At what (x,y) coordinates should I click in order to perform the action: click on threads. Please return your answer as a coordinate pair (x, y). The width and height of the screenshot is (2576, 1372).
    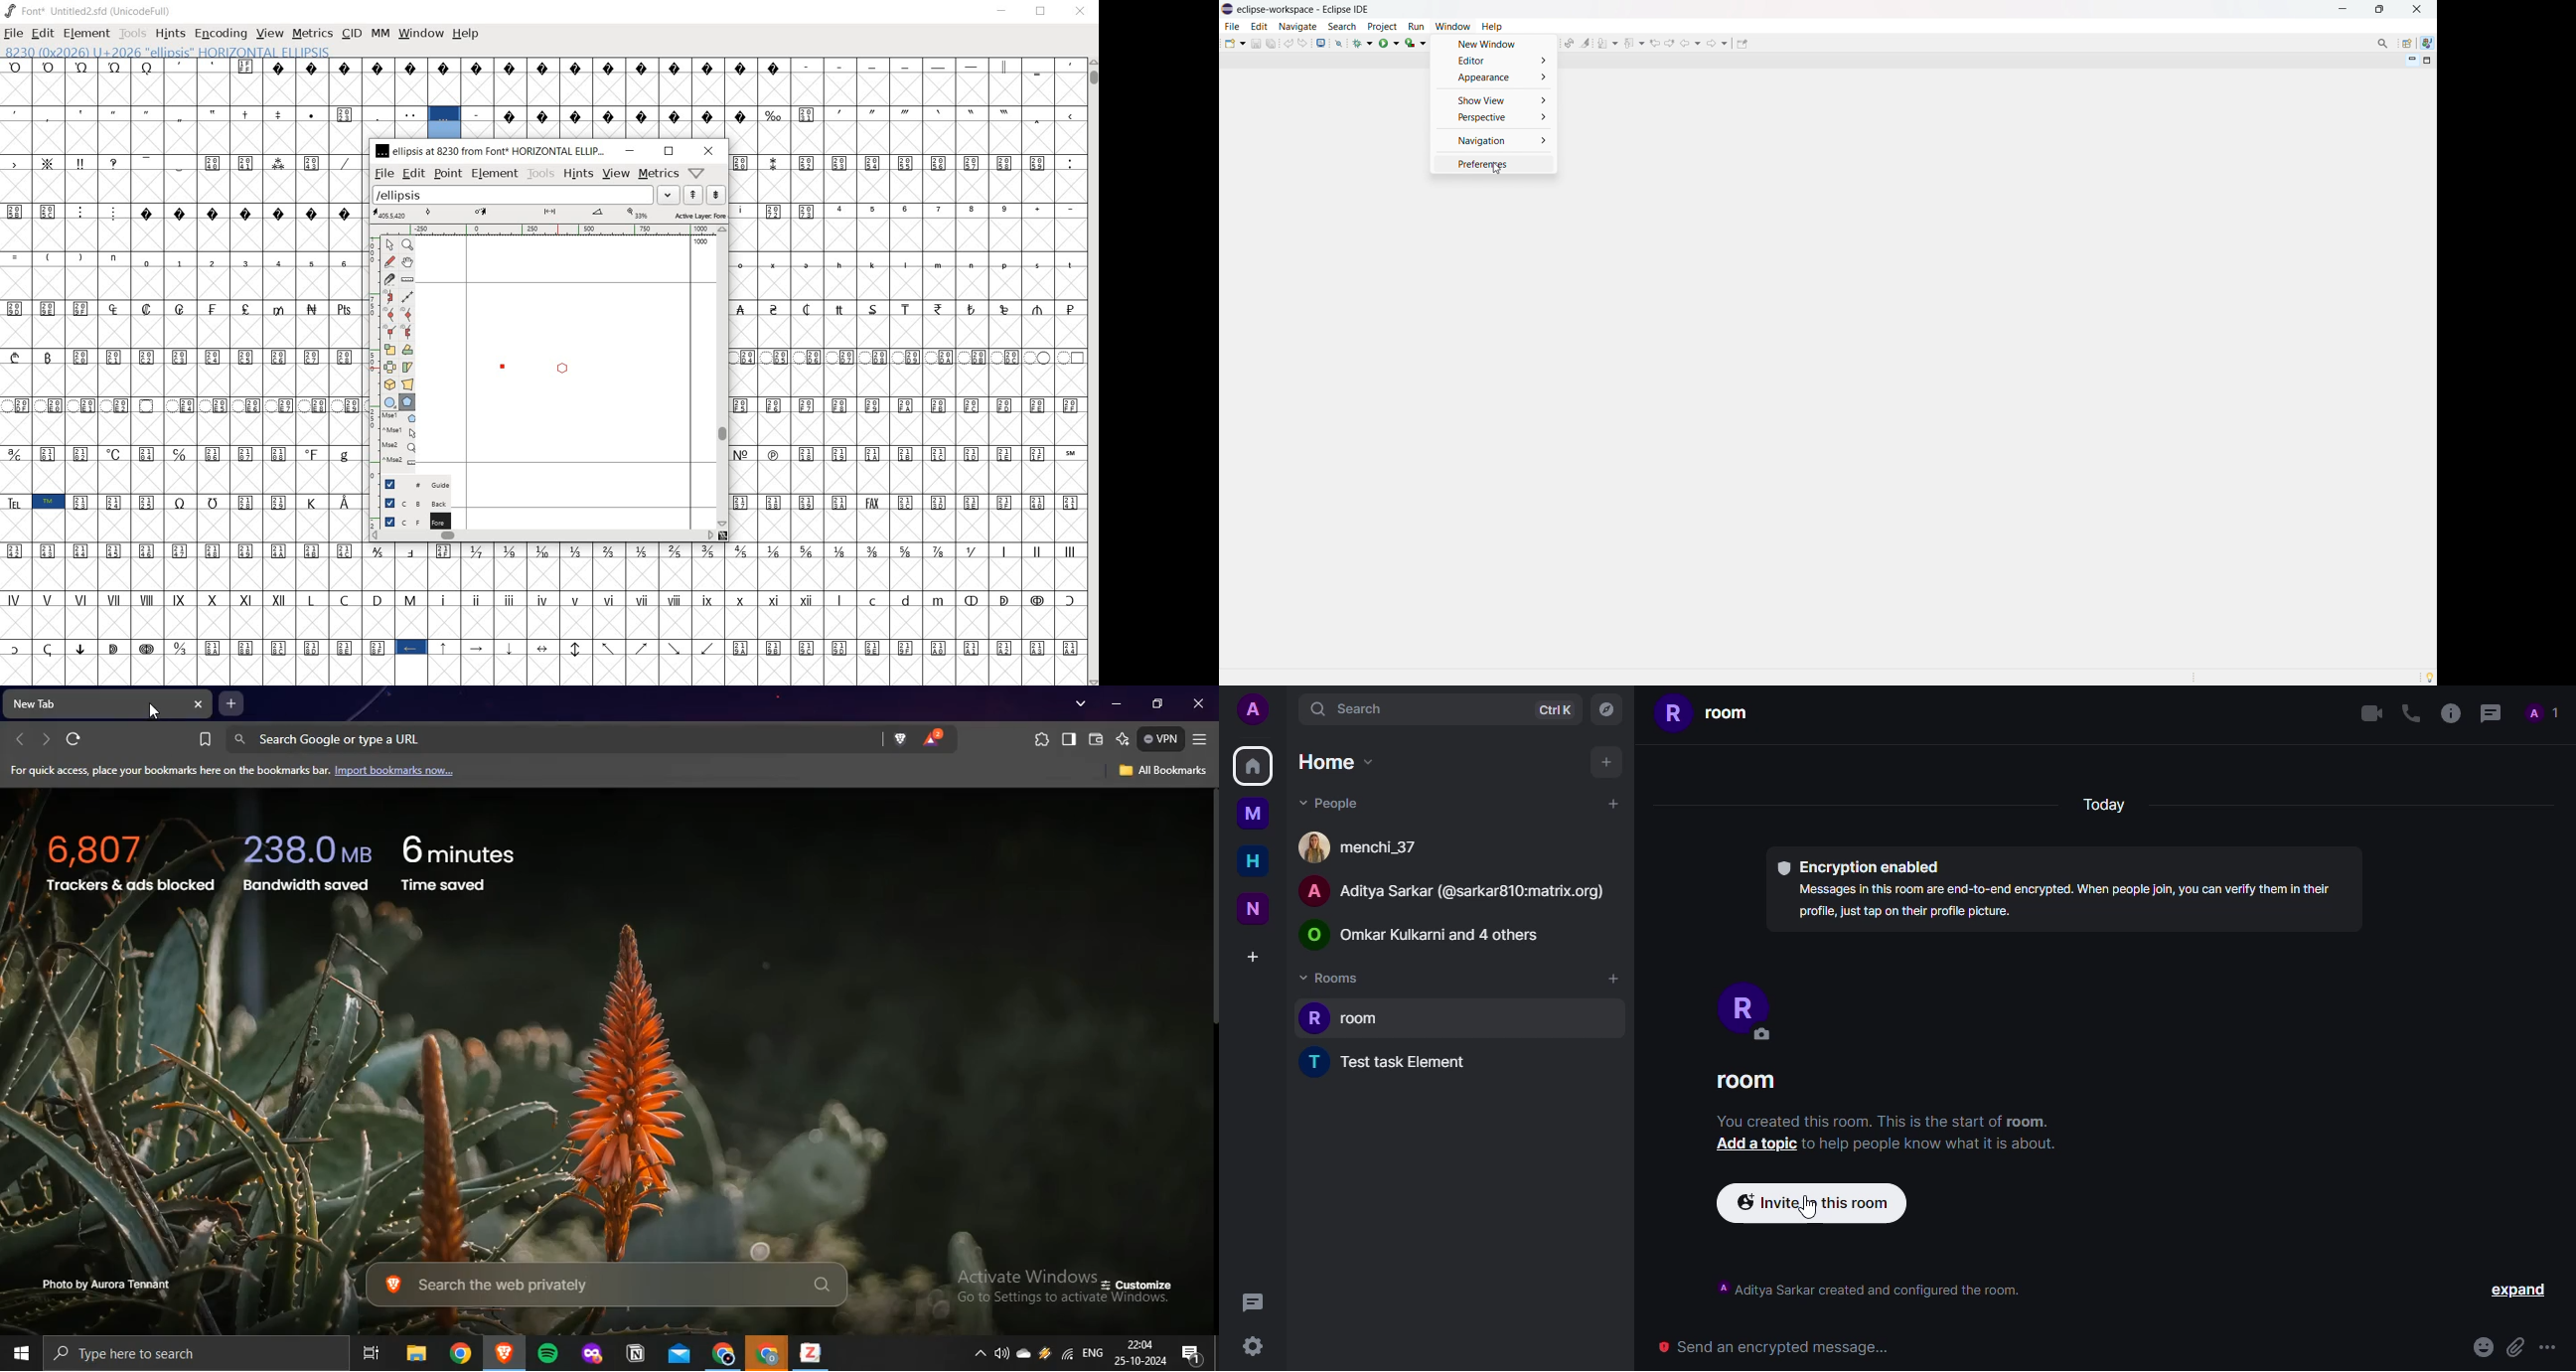
    Looking at the image, I should click on (2492, 712).